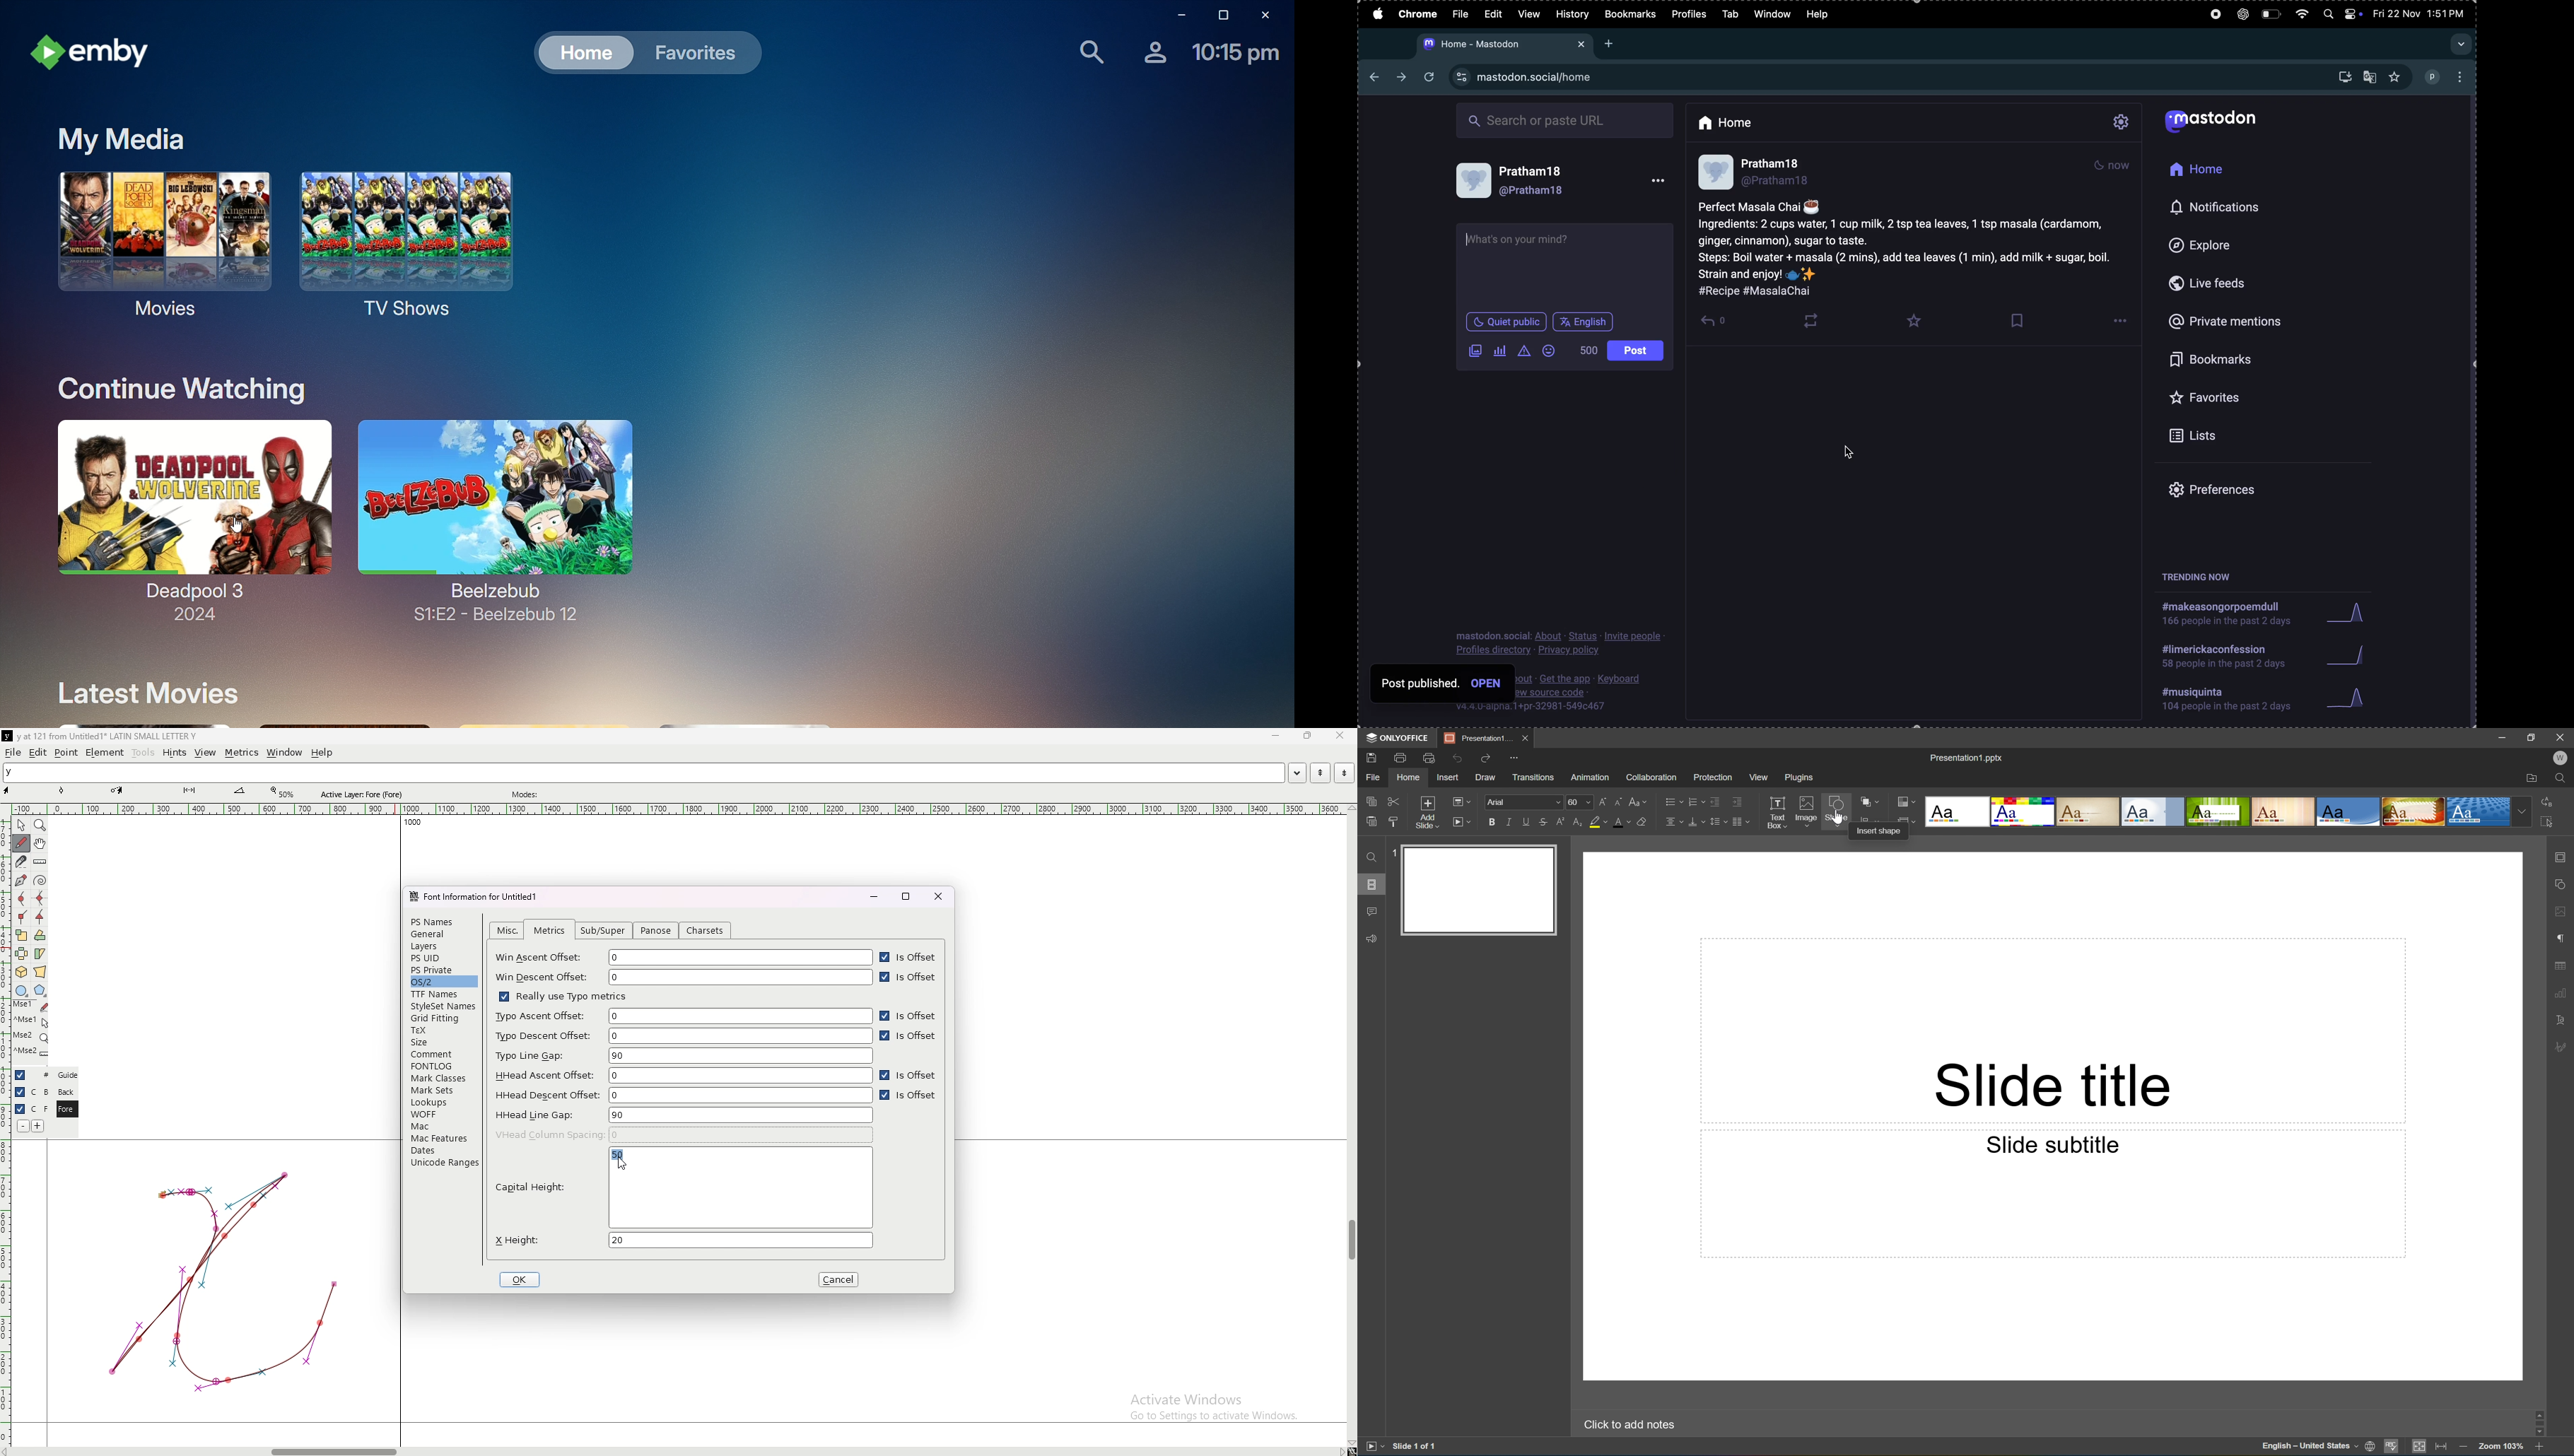  Describe the element at coordinates (1462, 801) in the screenshot. I see `Change slide layout` at that location.